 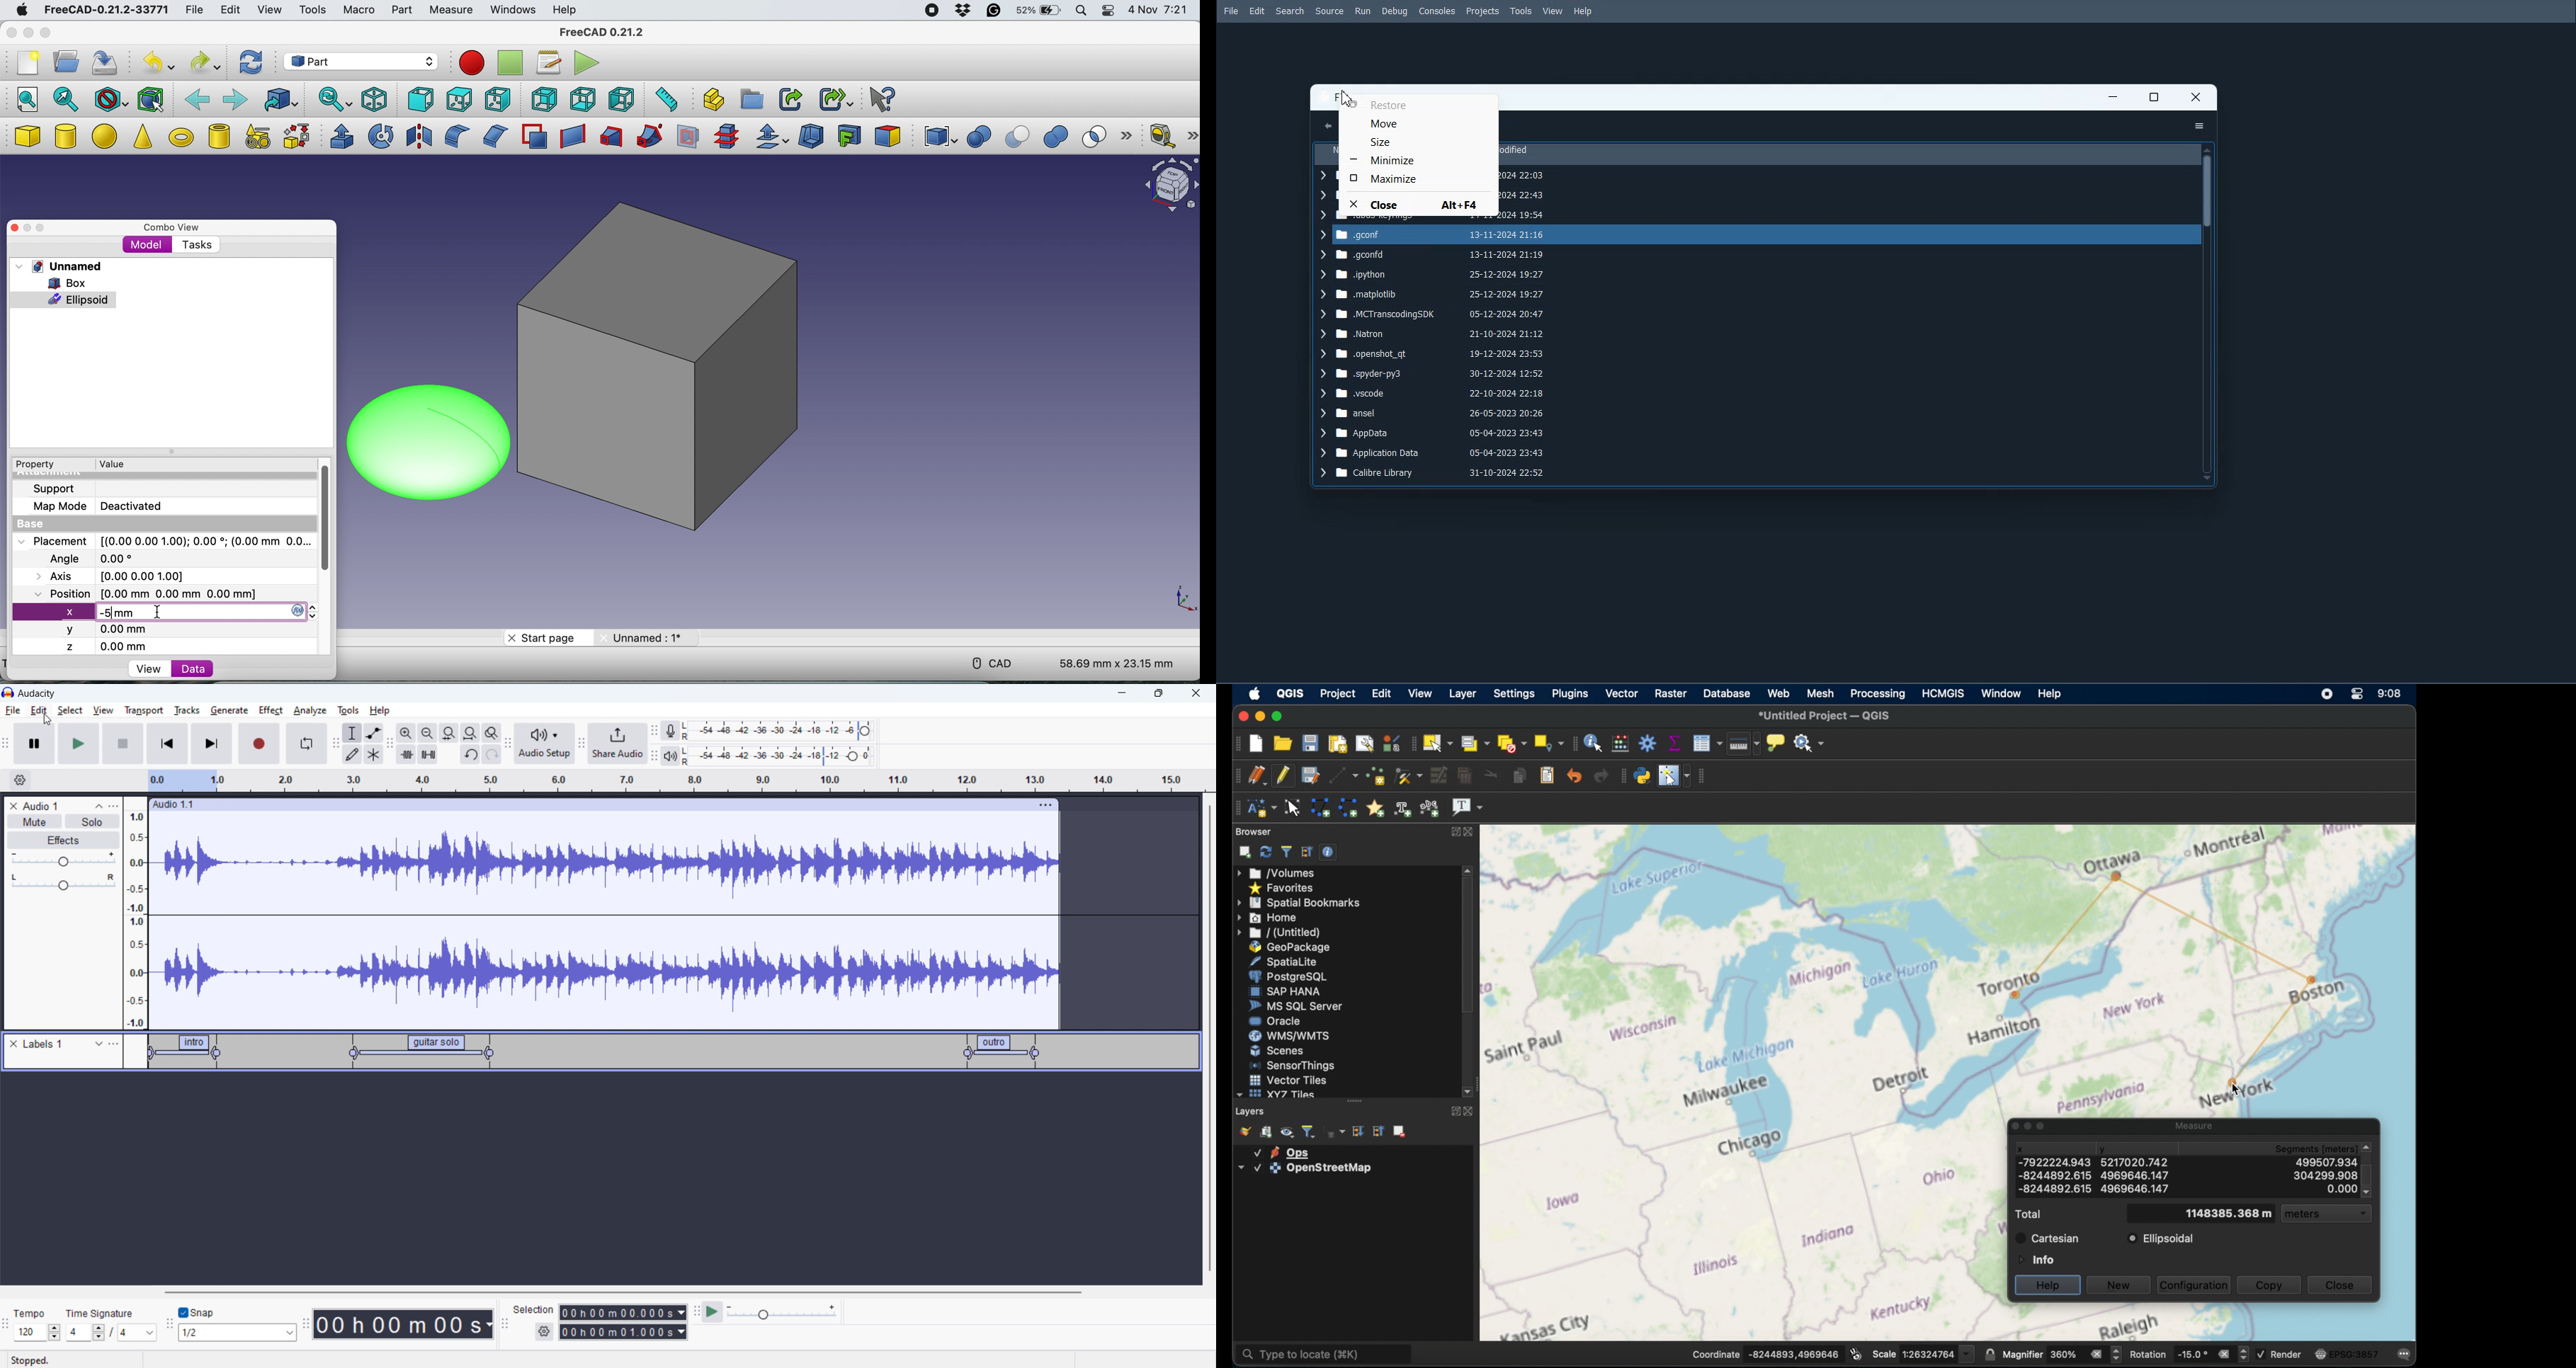 I want to click on Maximize, so click(x=1418, y=179).